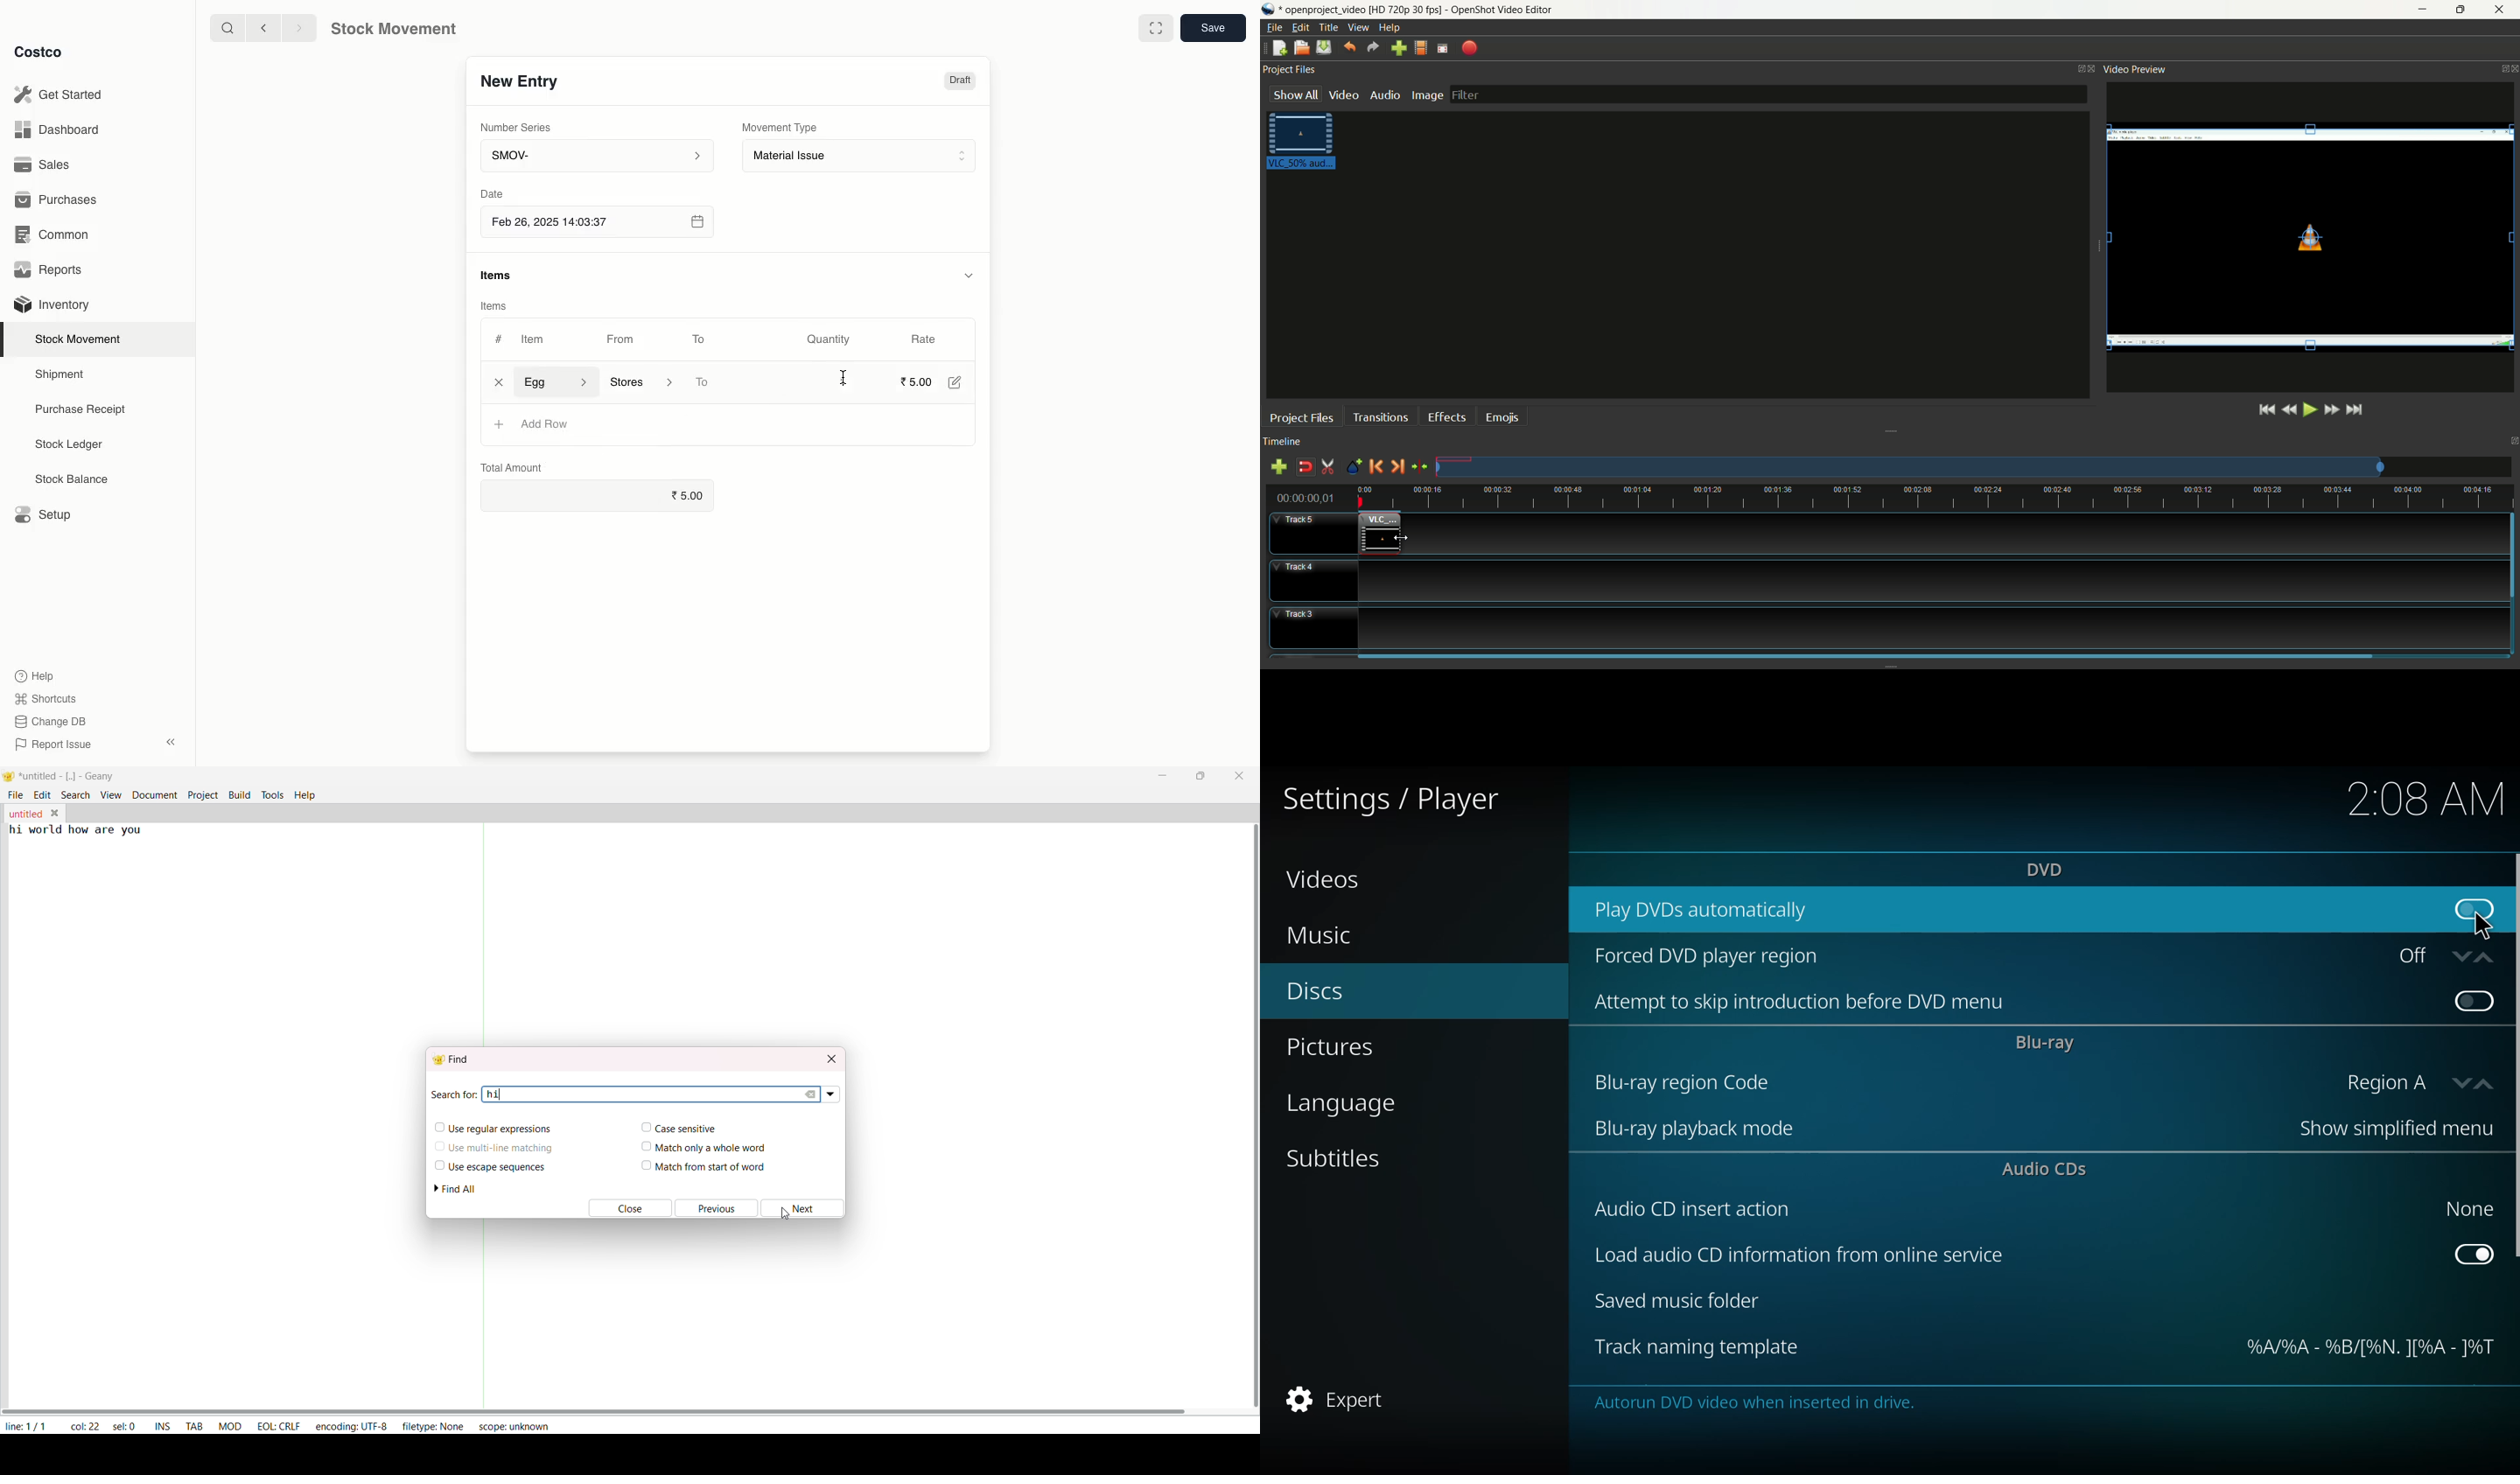 The width and height of the screenshot is (2520, 1484). I want to click on click to enable, so click(2473, 907).